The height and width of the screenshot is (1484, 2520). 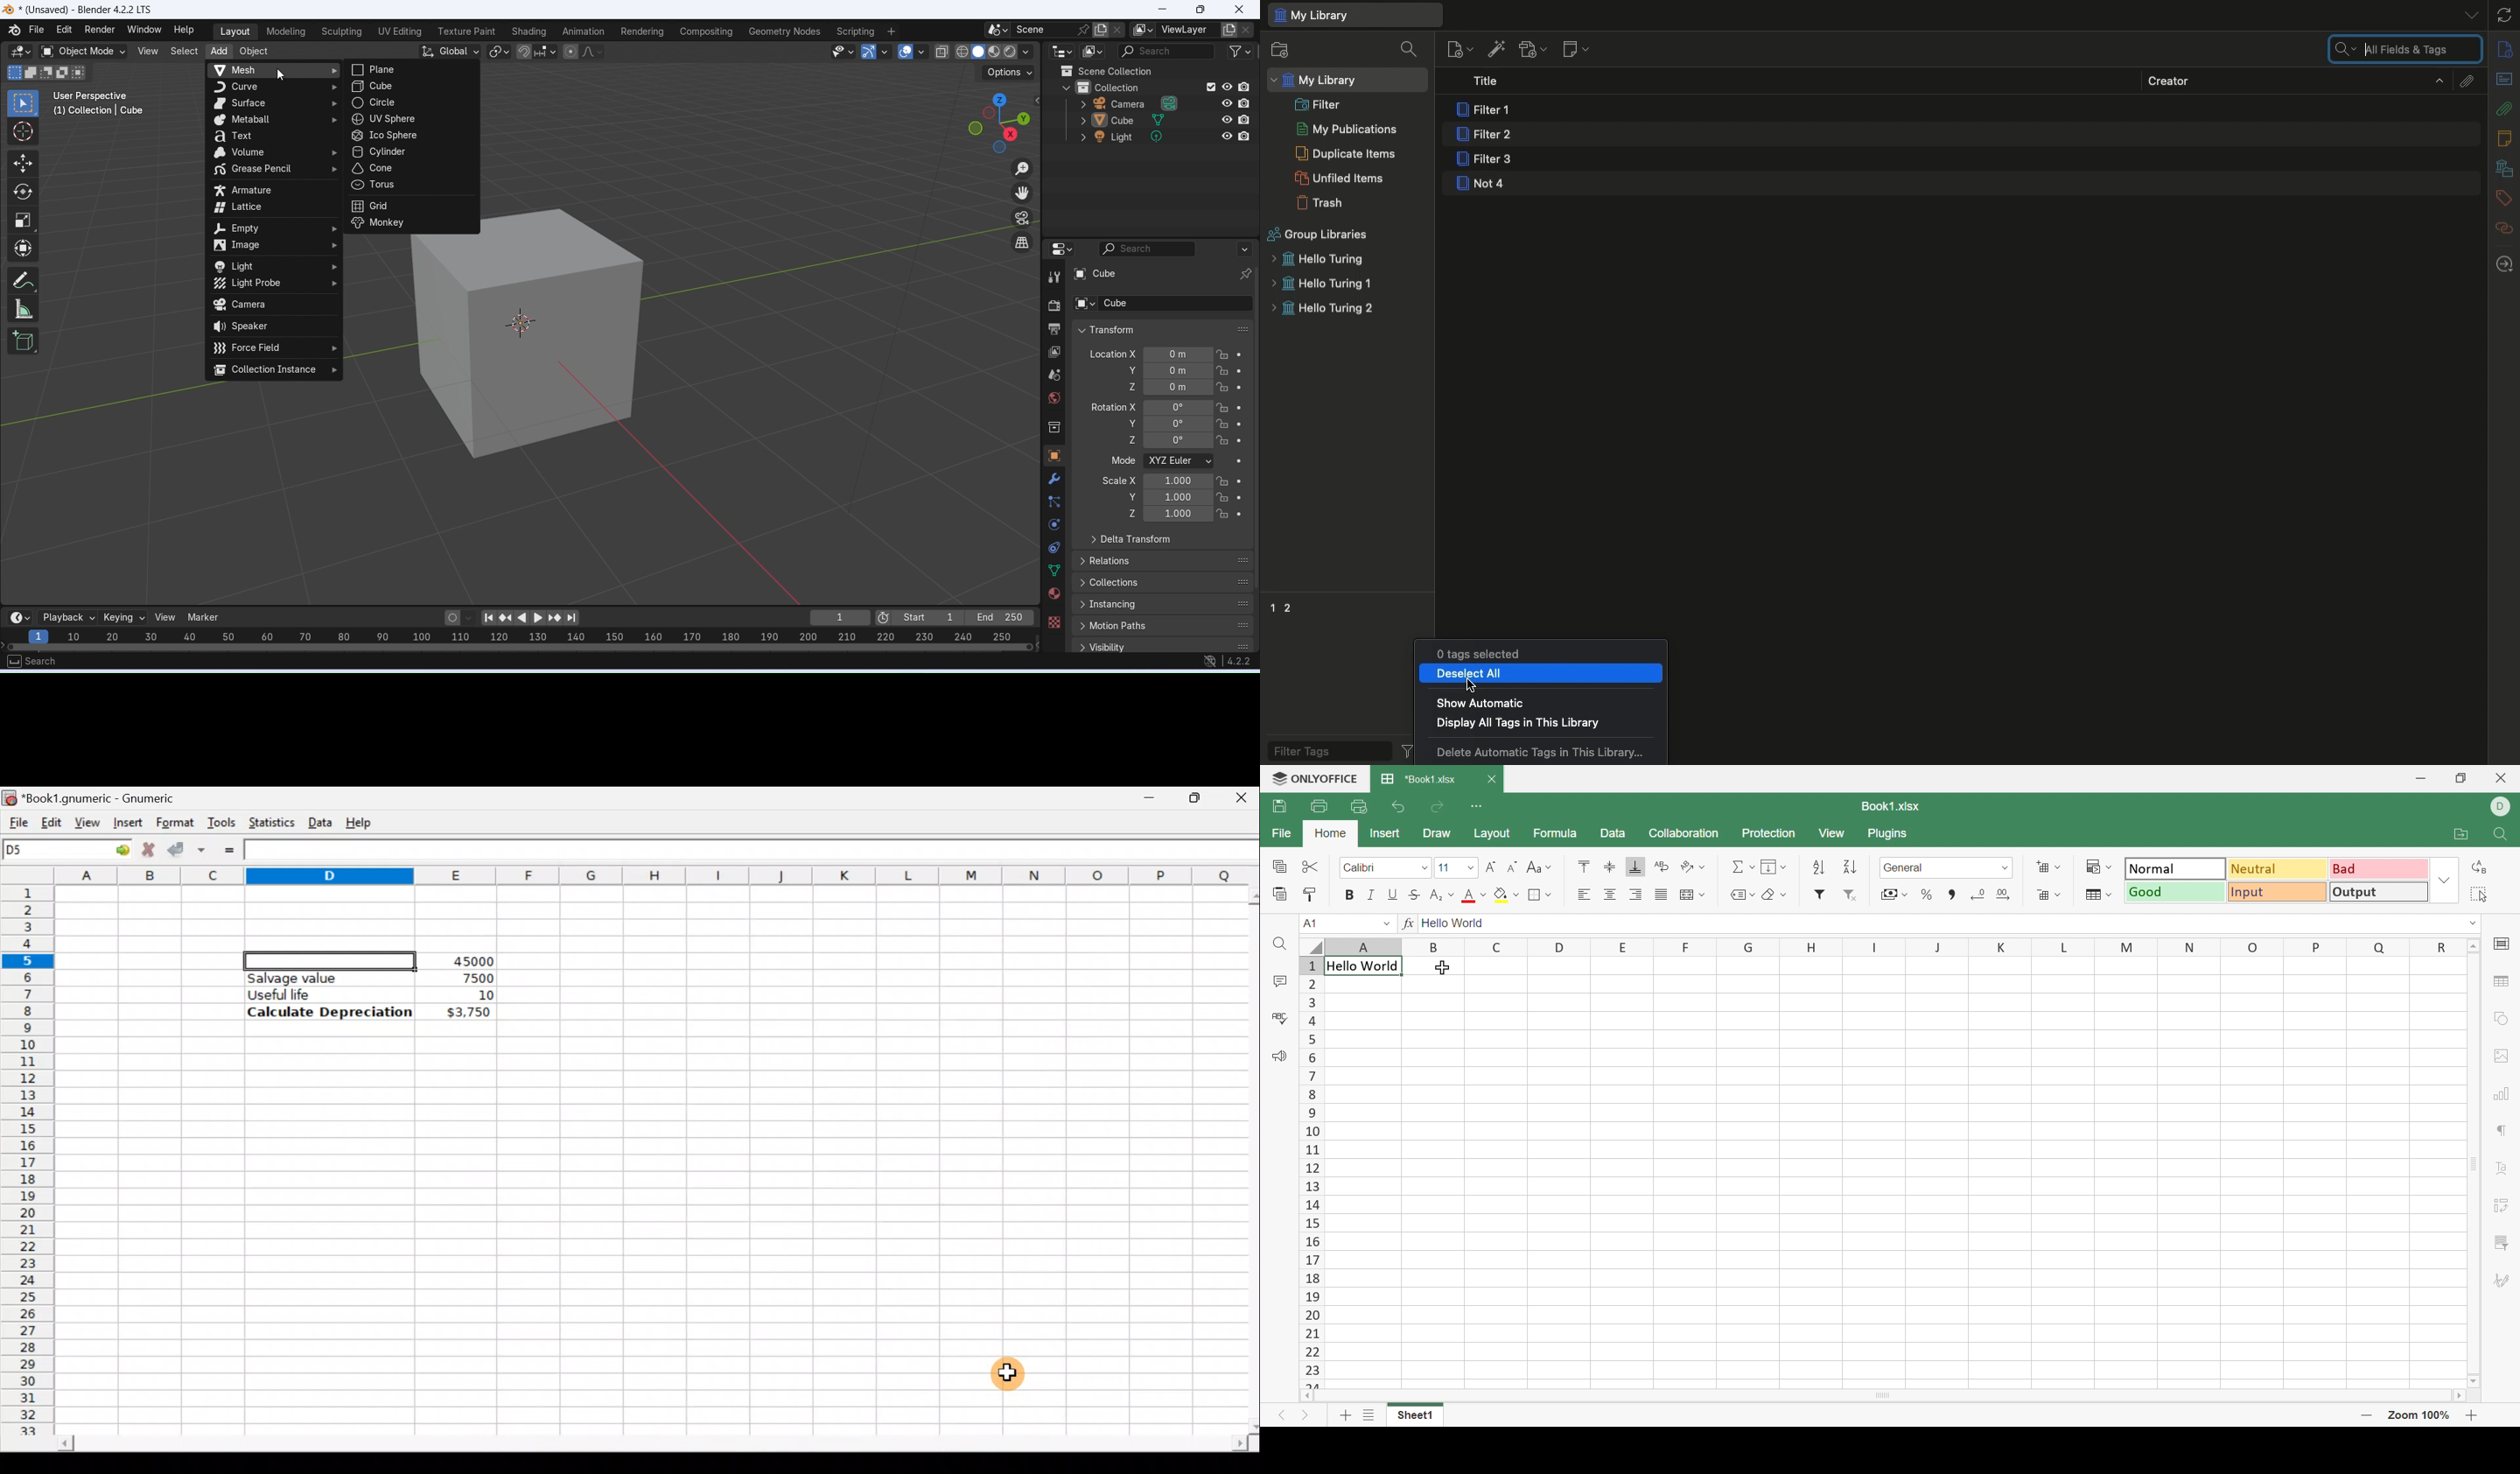 I want to click on Location Y, so click(x=1129, y=371).